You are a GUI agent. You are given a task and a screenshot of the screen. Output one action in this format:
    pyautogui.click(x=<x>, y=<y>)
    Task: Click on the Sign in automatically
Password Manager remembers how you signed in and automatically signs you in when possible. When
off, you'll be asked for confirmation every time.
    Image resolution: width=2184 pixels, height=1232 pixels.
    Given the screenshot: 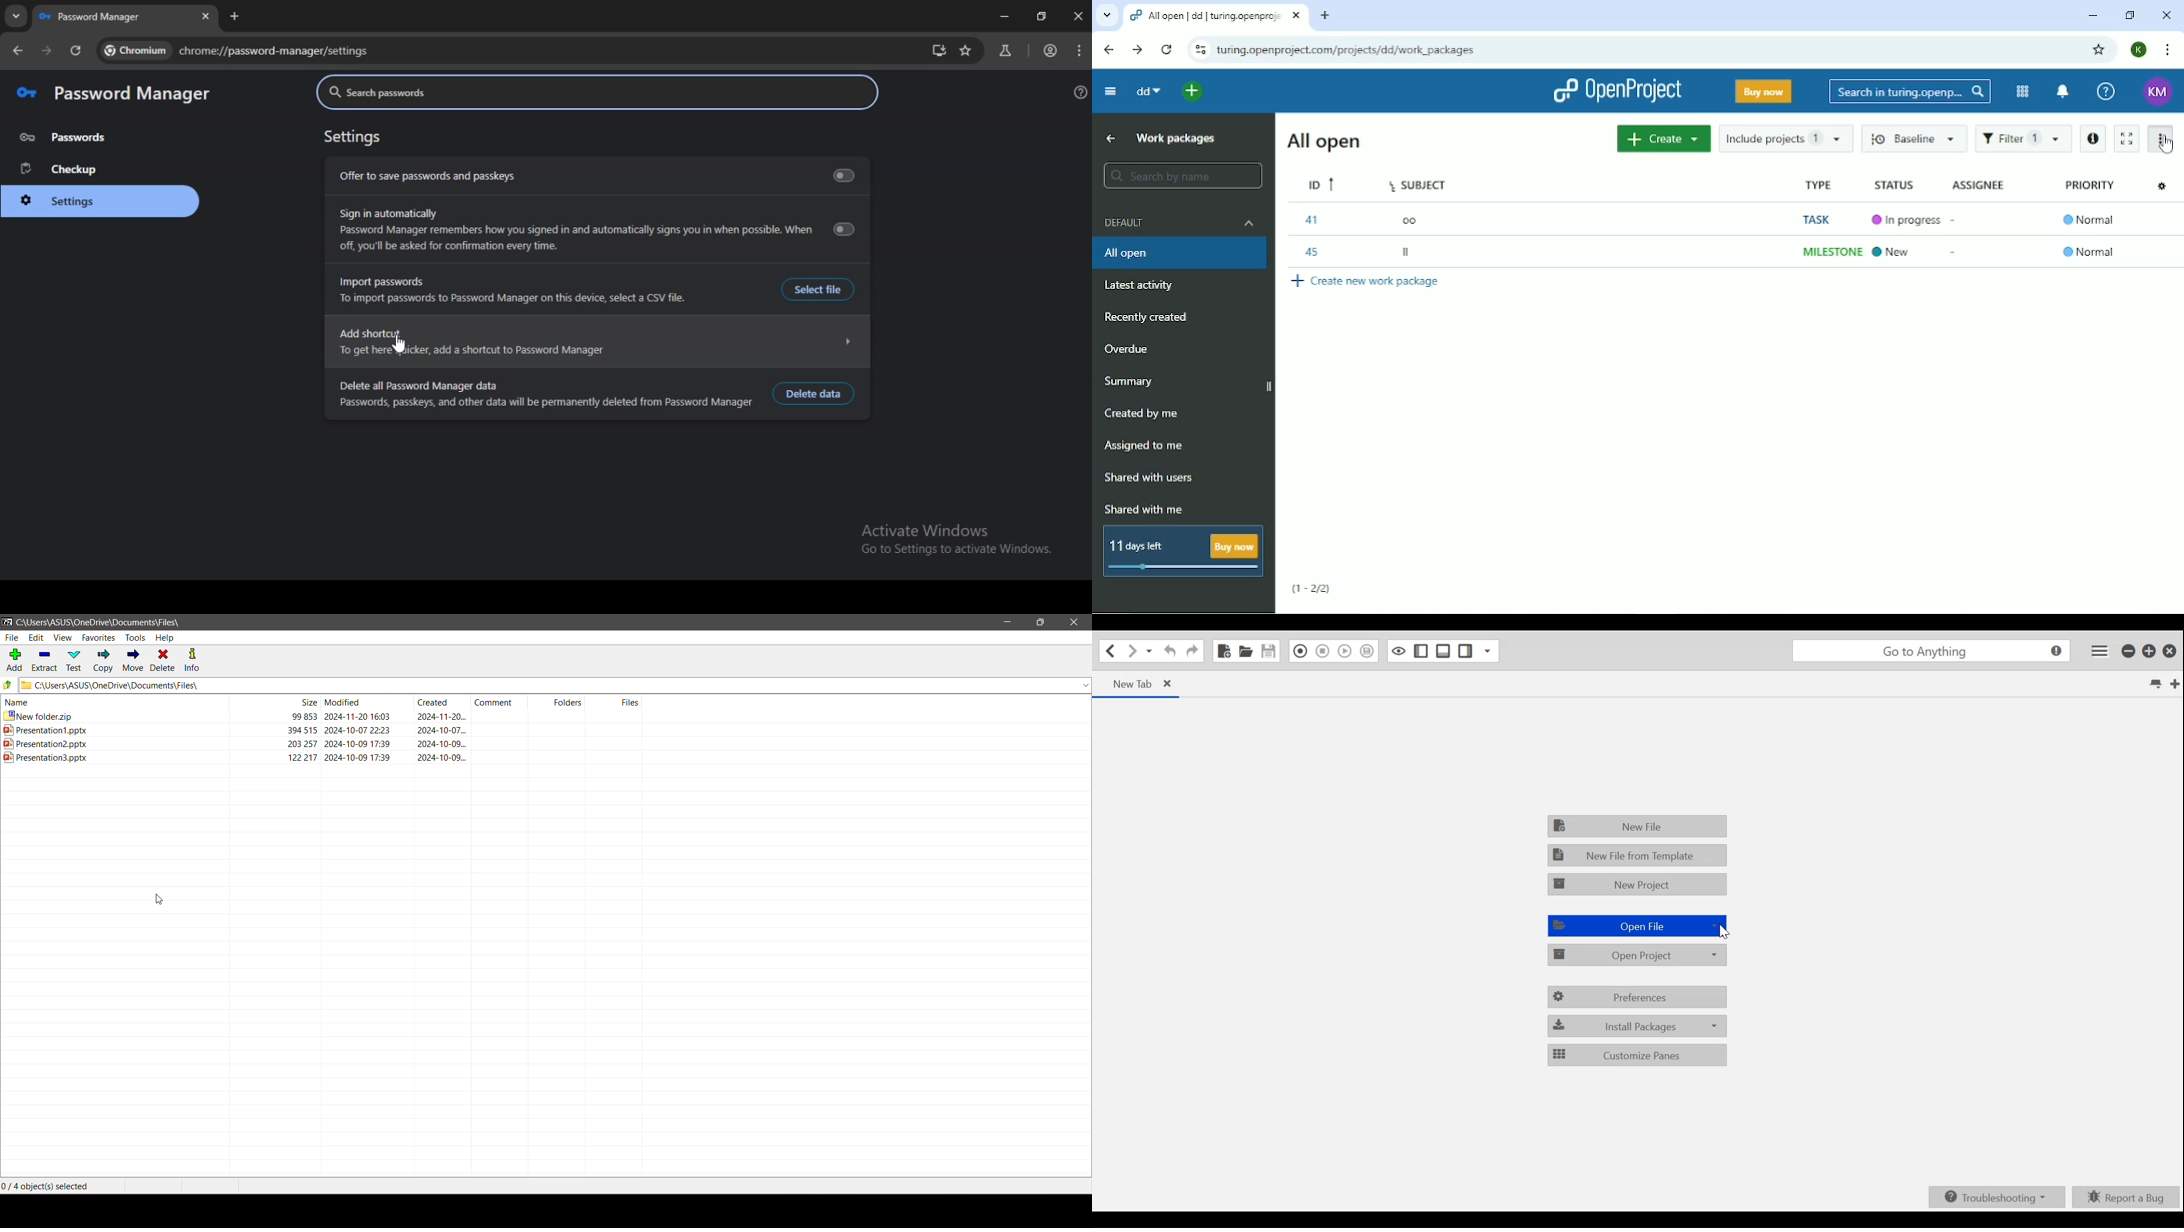 What is the action you would take?
    pyautogui.click(x=594, y=231)
    